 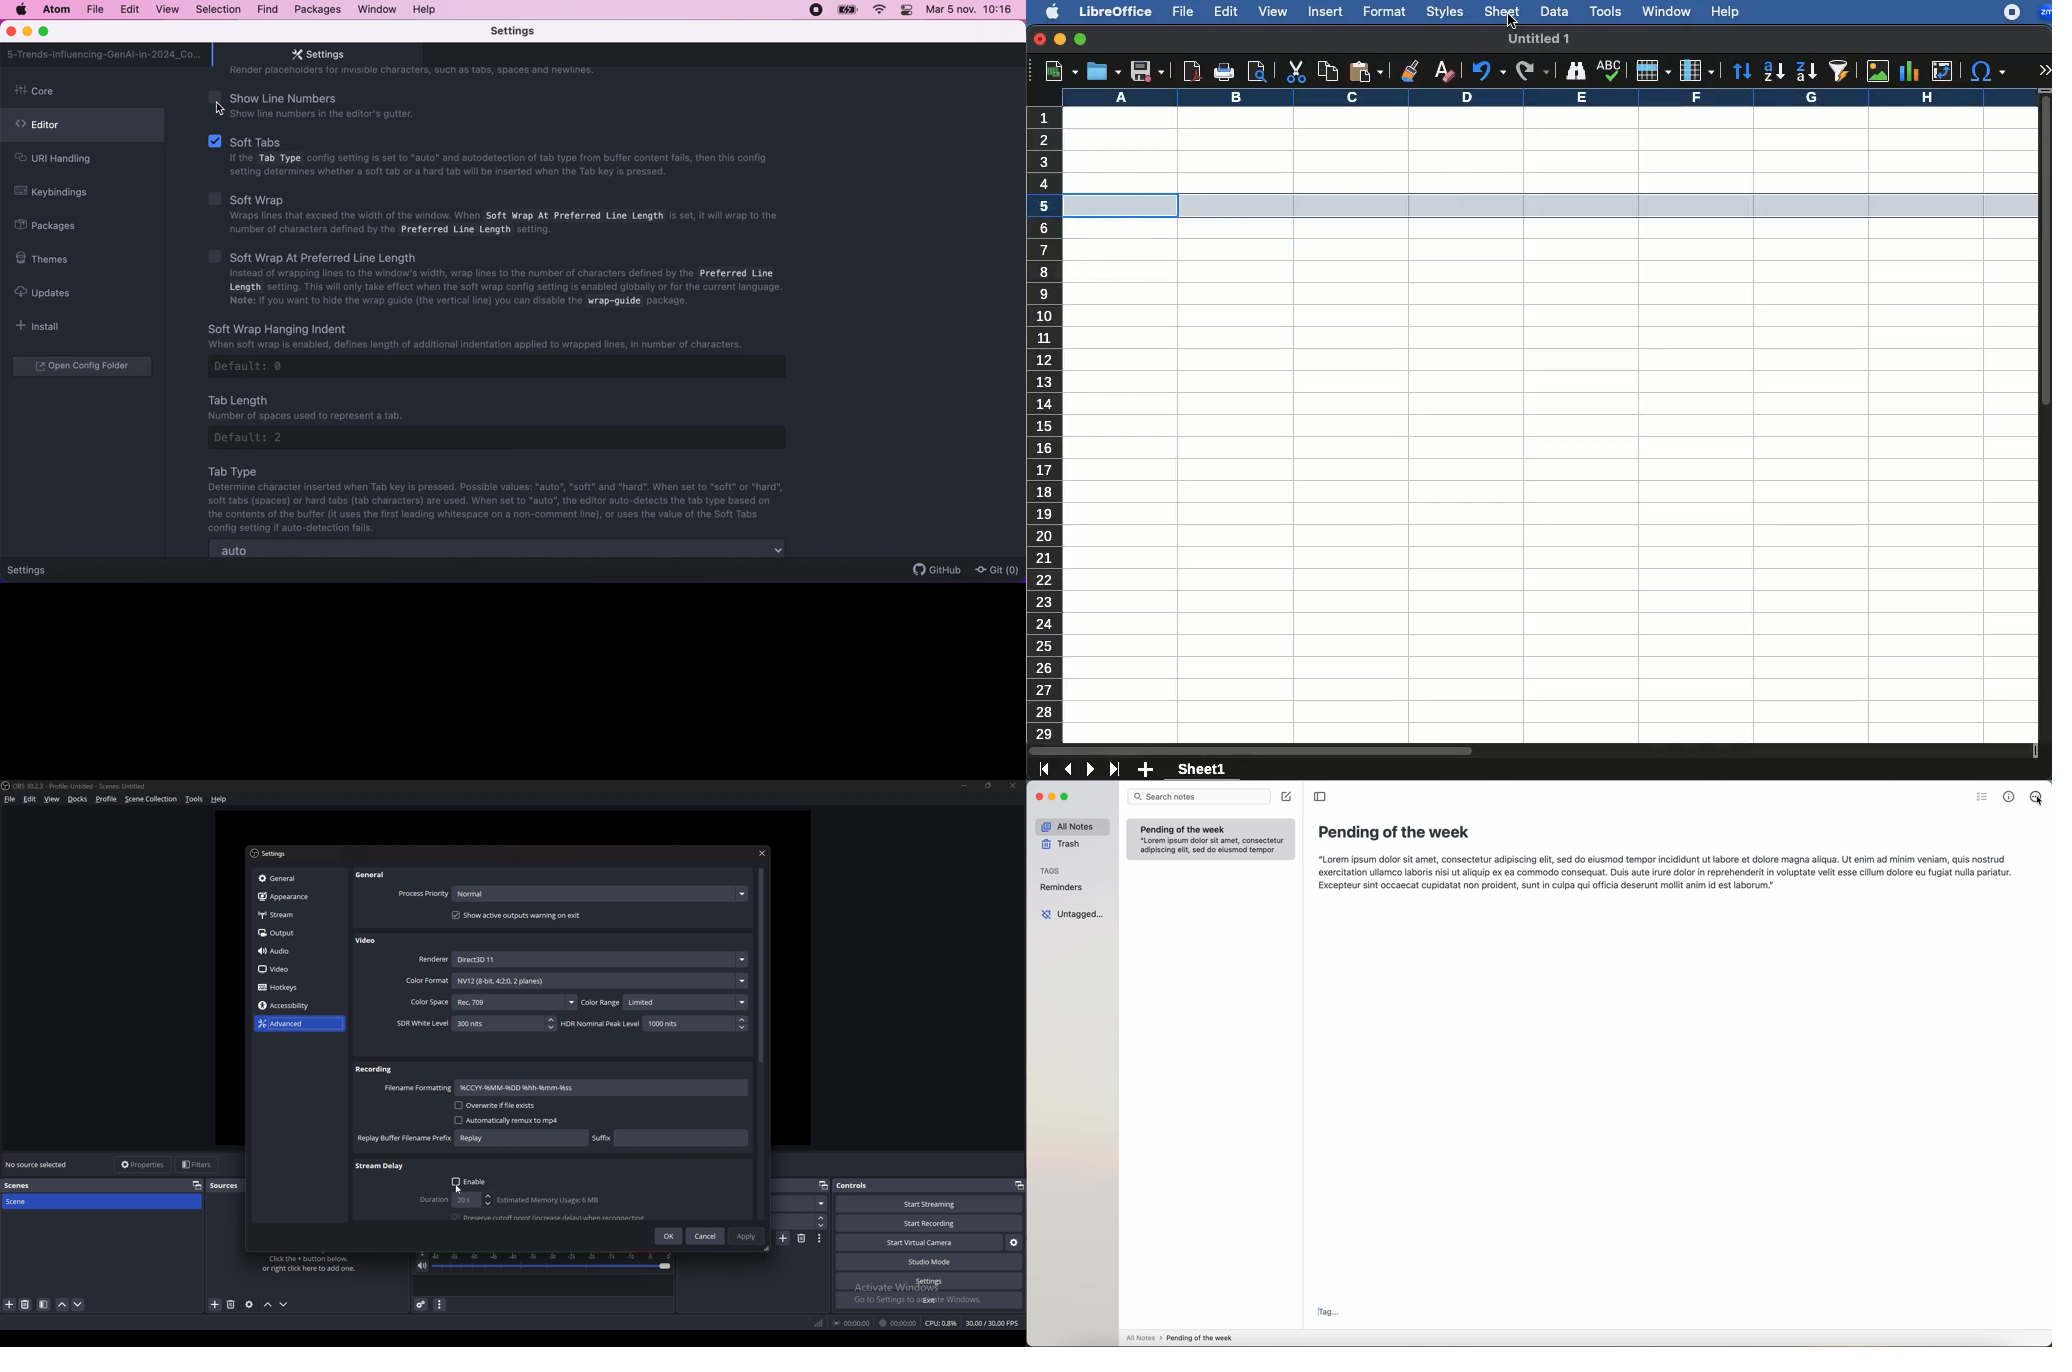 What do you see at coordinates (165, 10) in the screenshot?
I see `view` at bounding box center [165, 10].